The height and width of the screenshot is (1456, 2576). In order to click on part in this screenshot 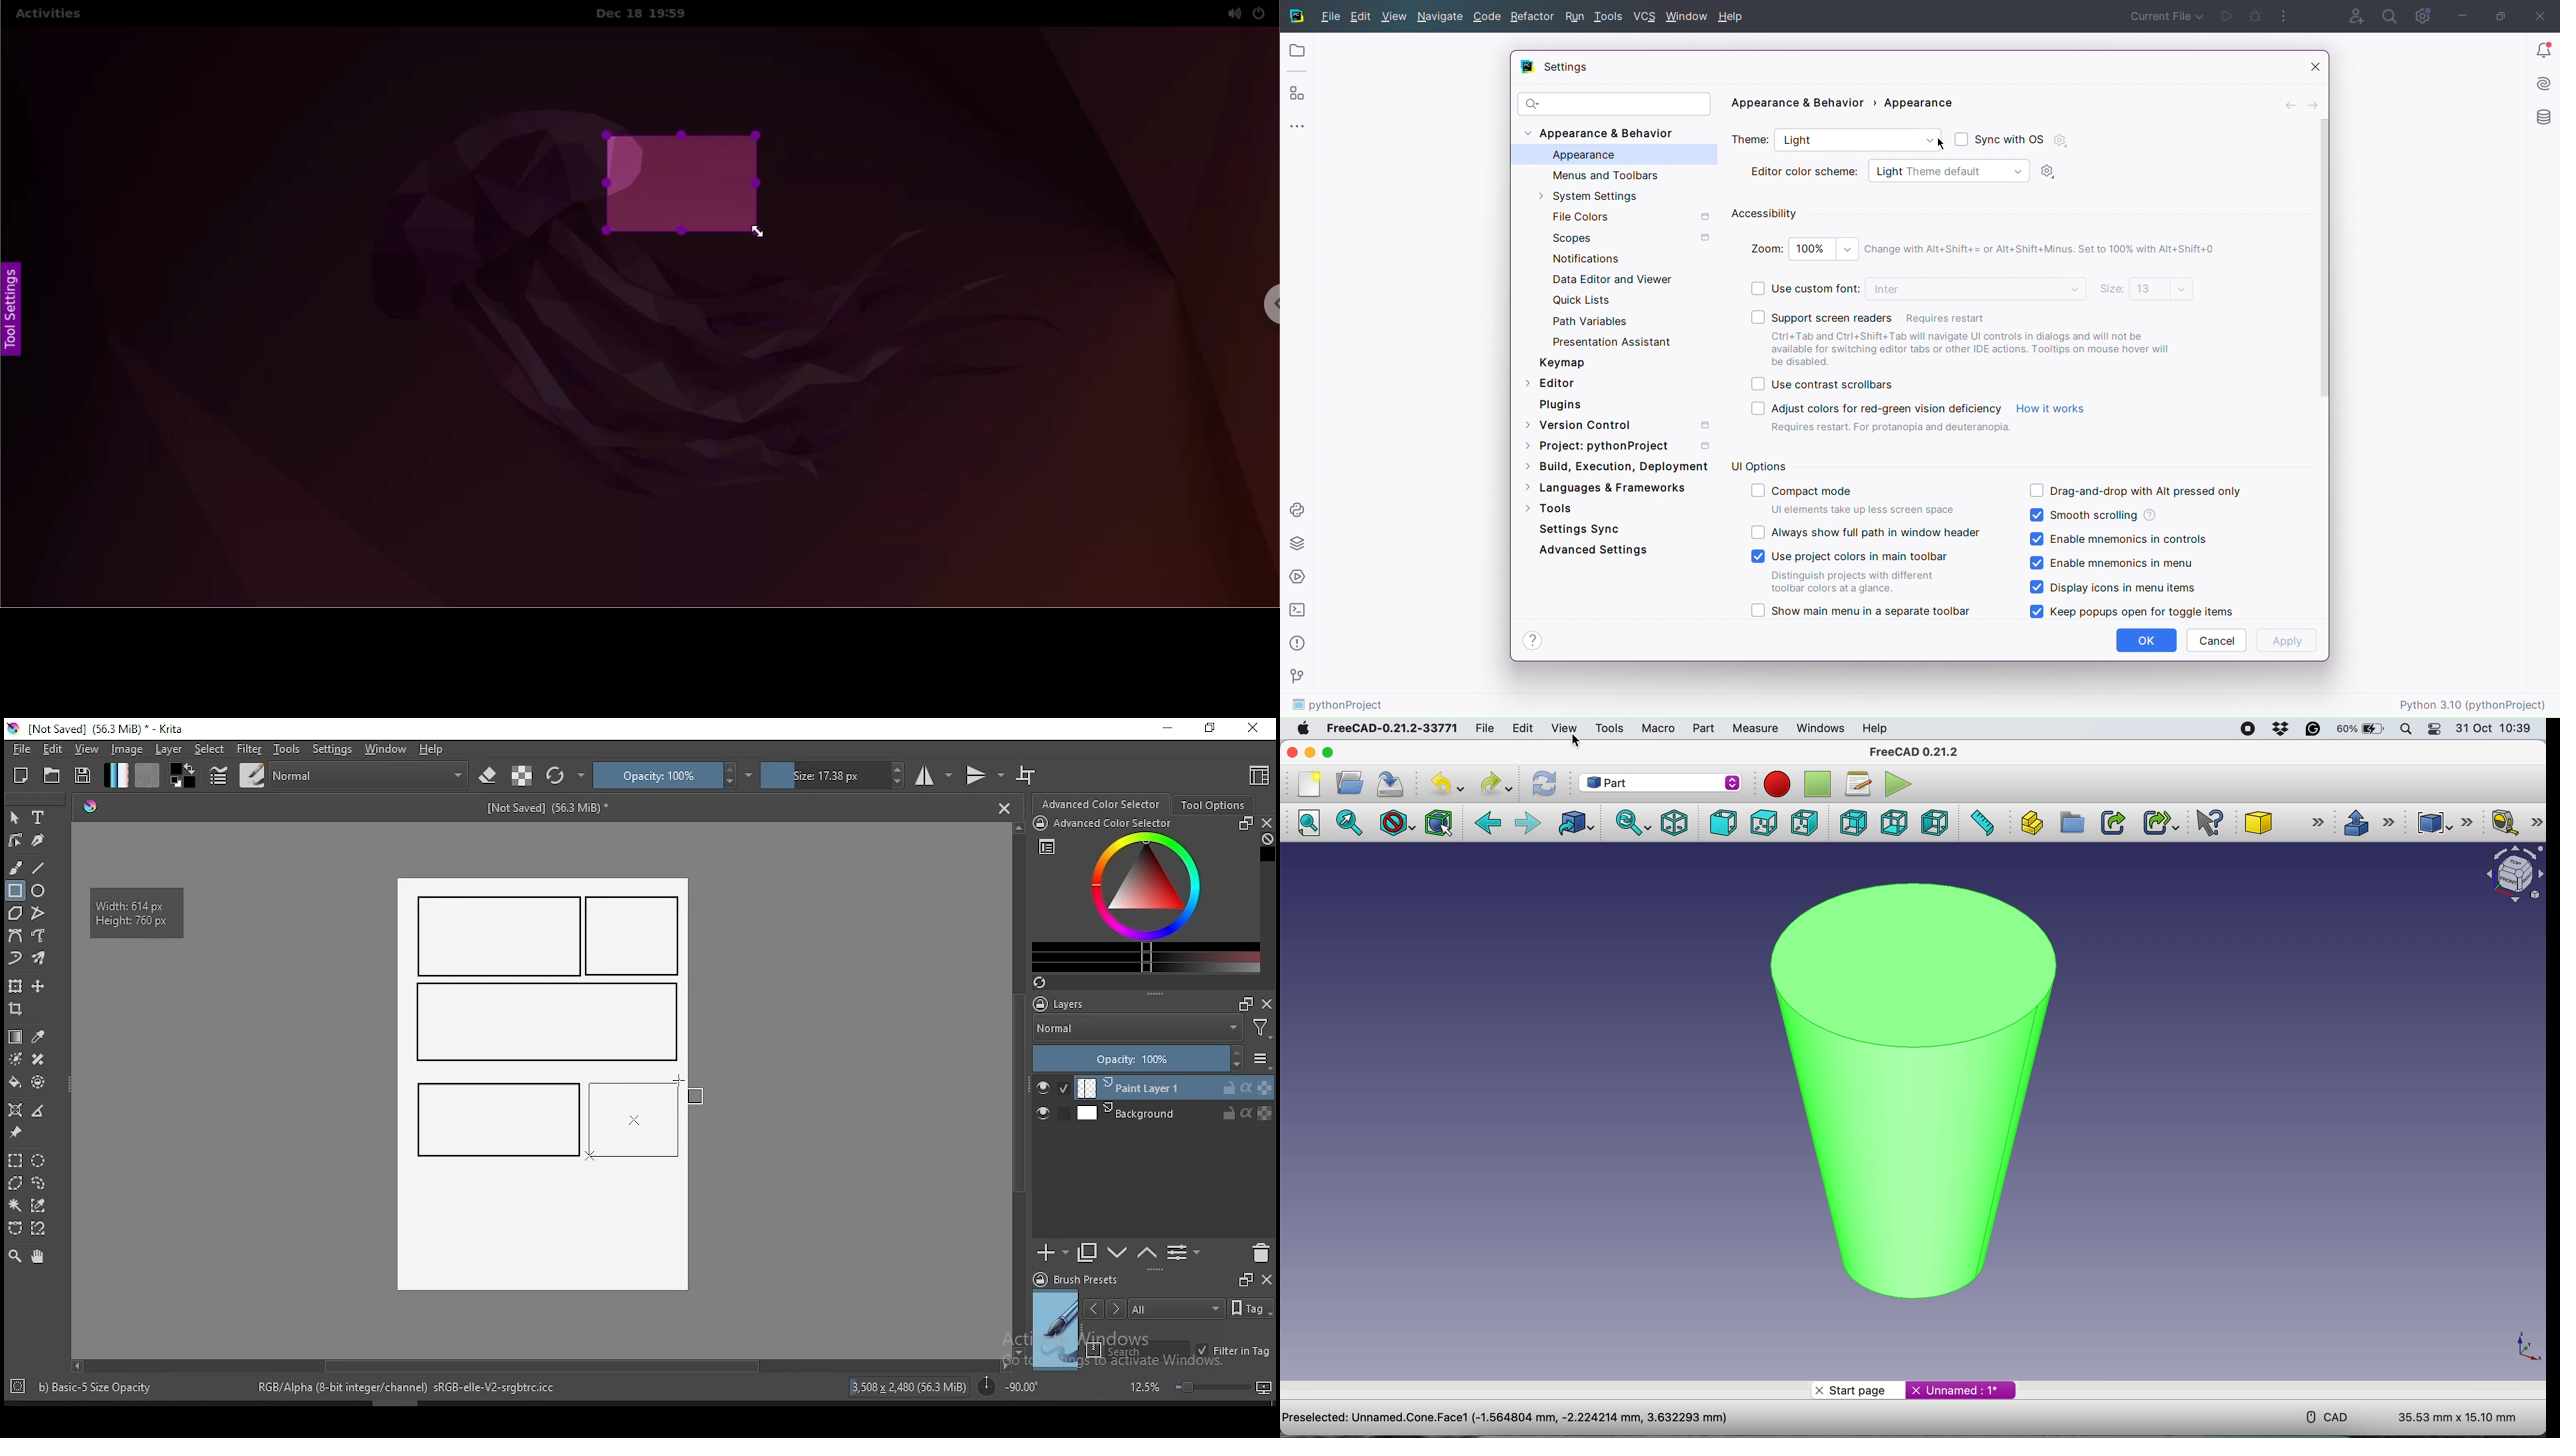, I will do `click(1701, 728)`.